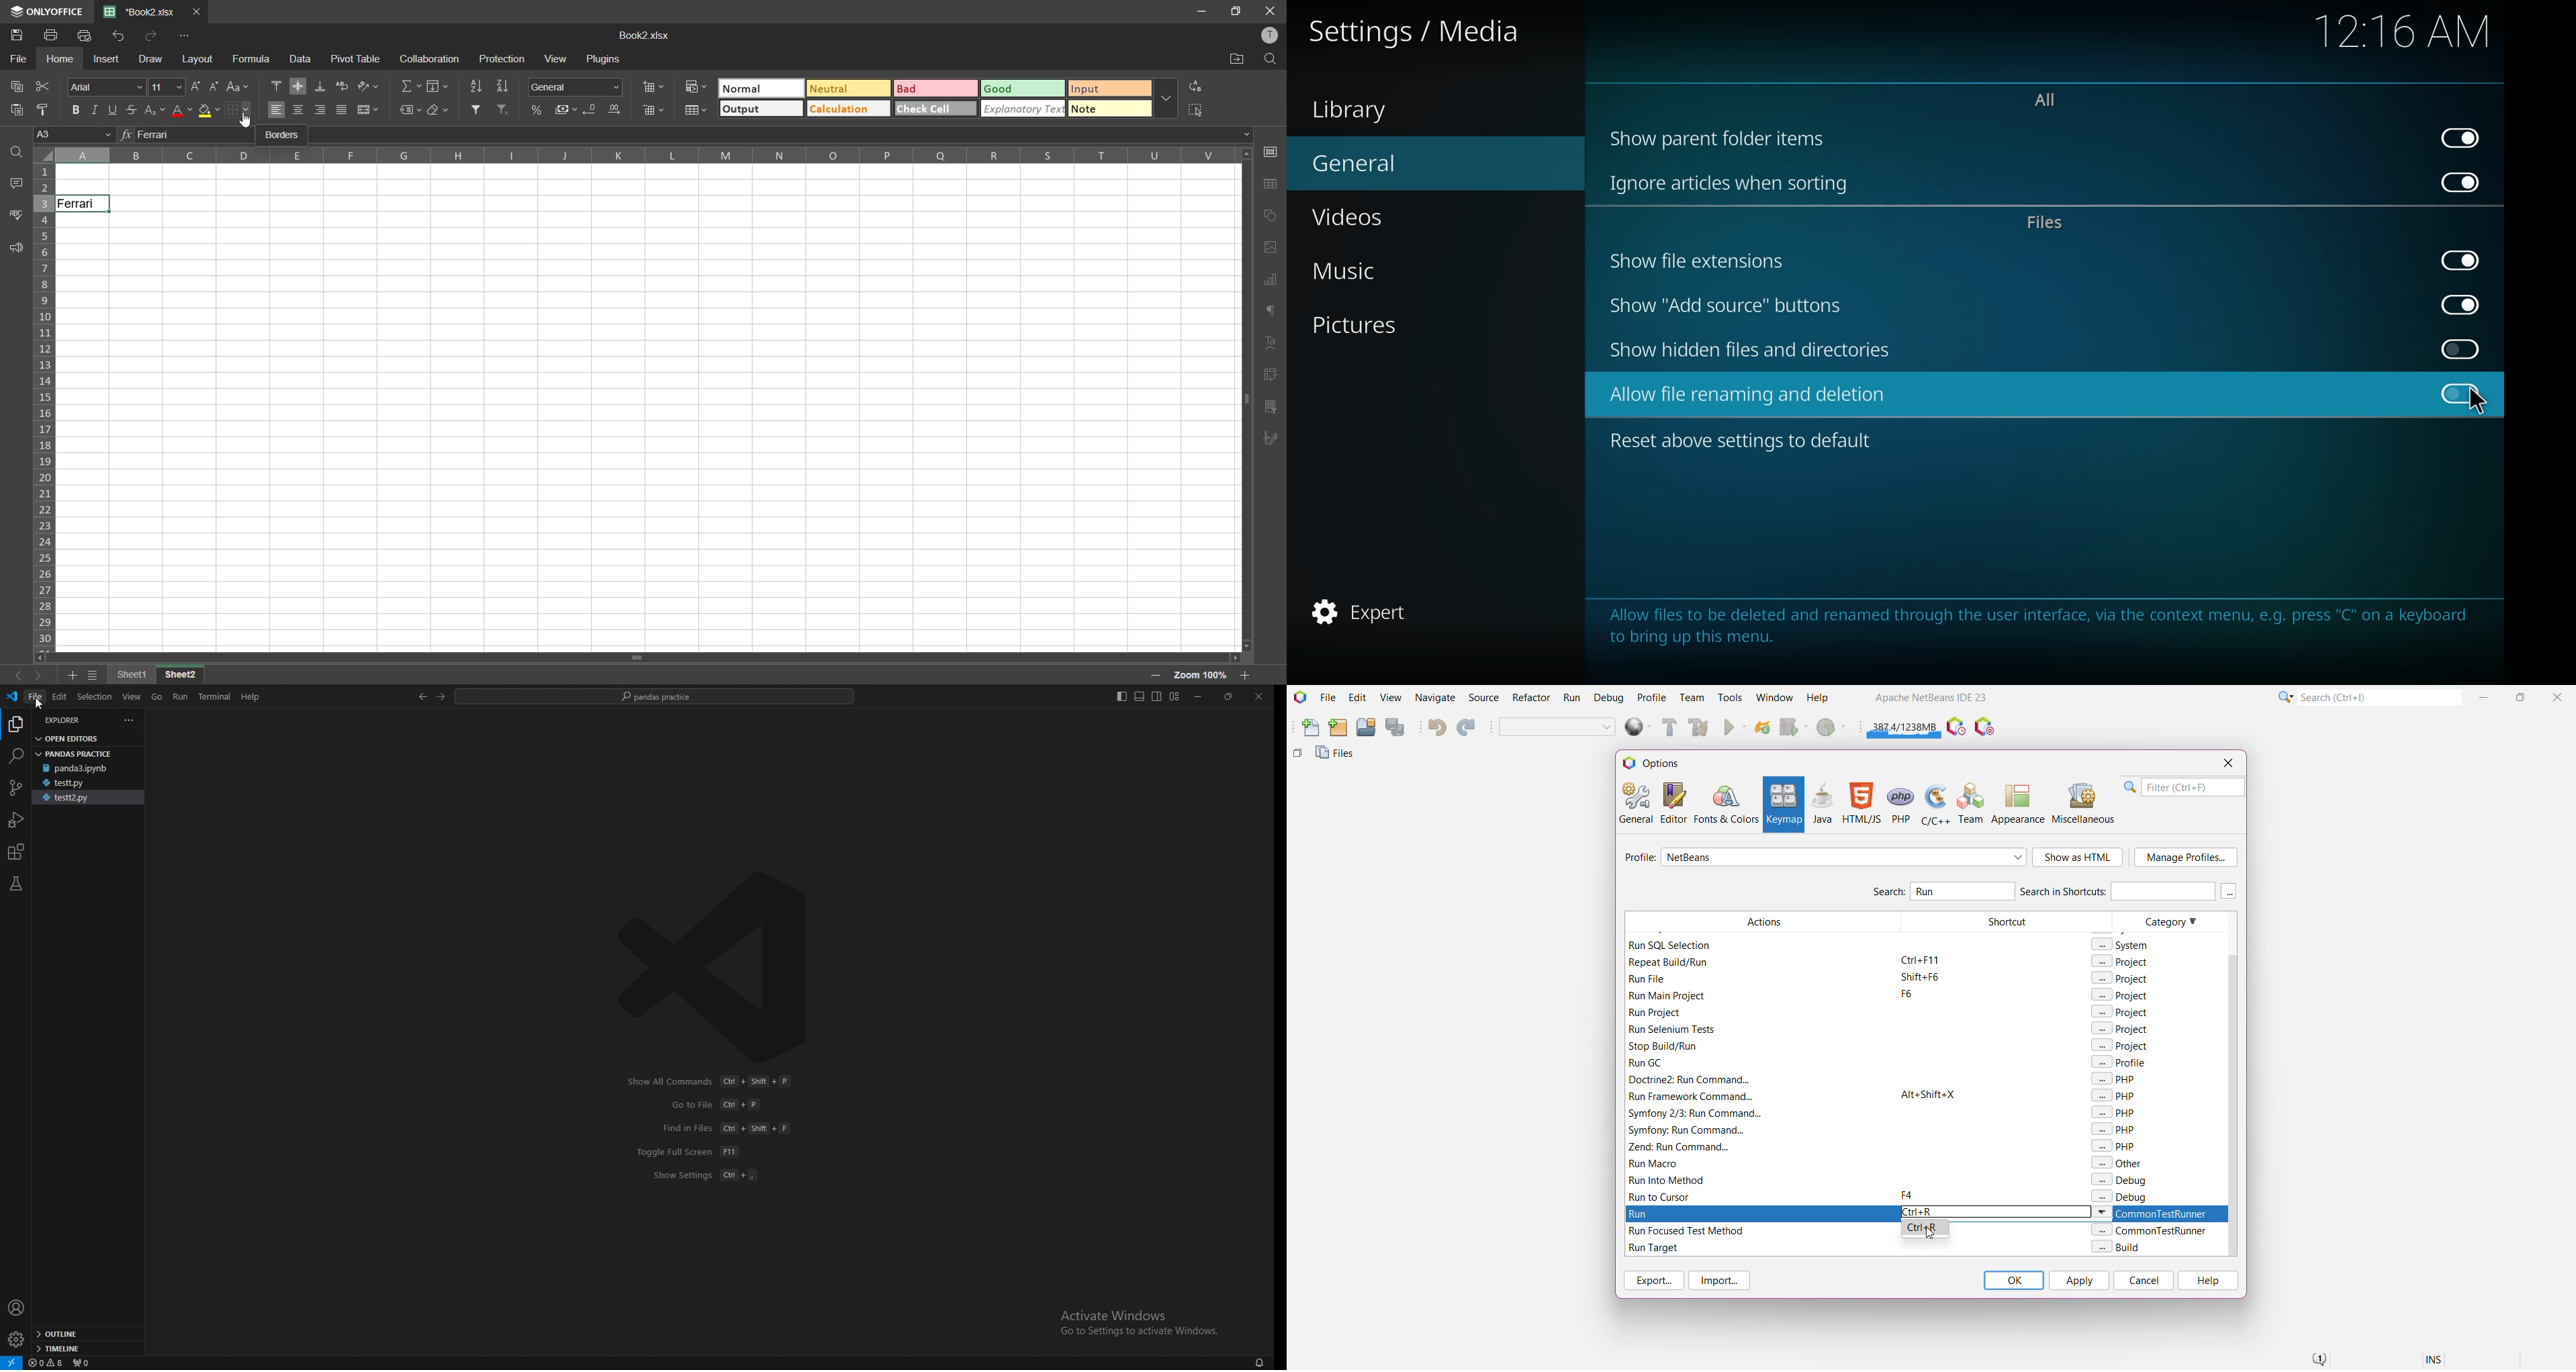 This screenshot has width=2576, height=1372. I want to click on format as table, so click(697, 111).